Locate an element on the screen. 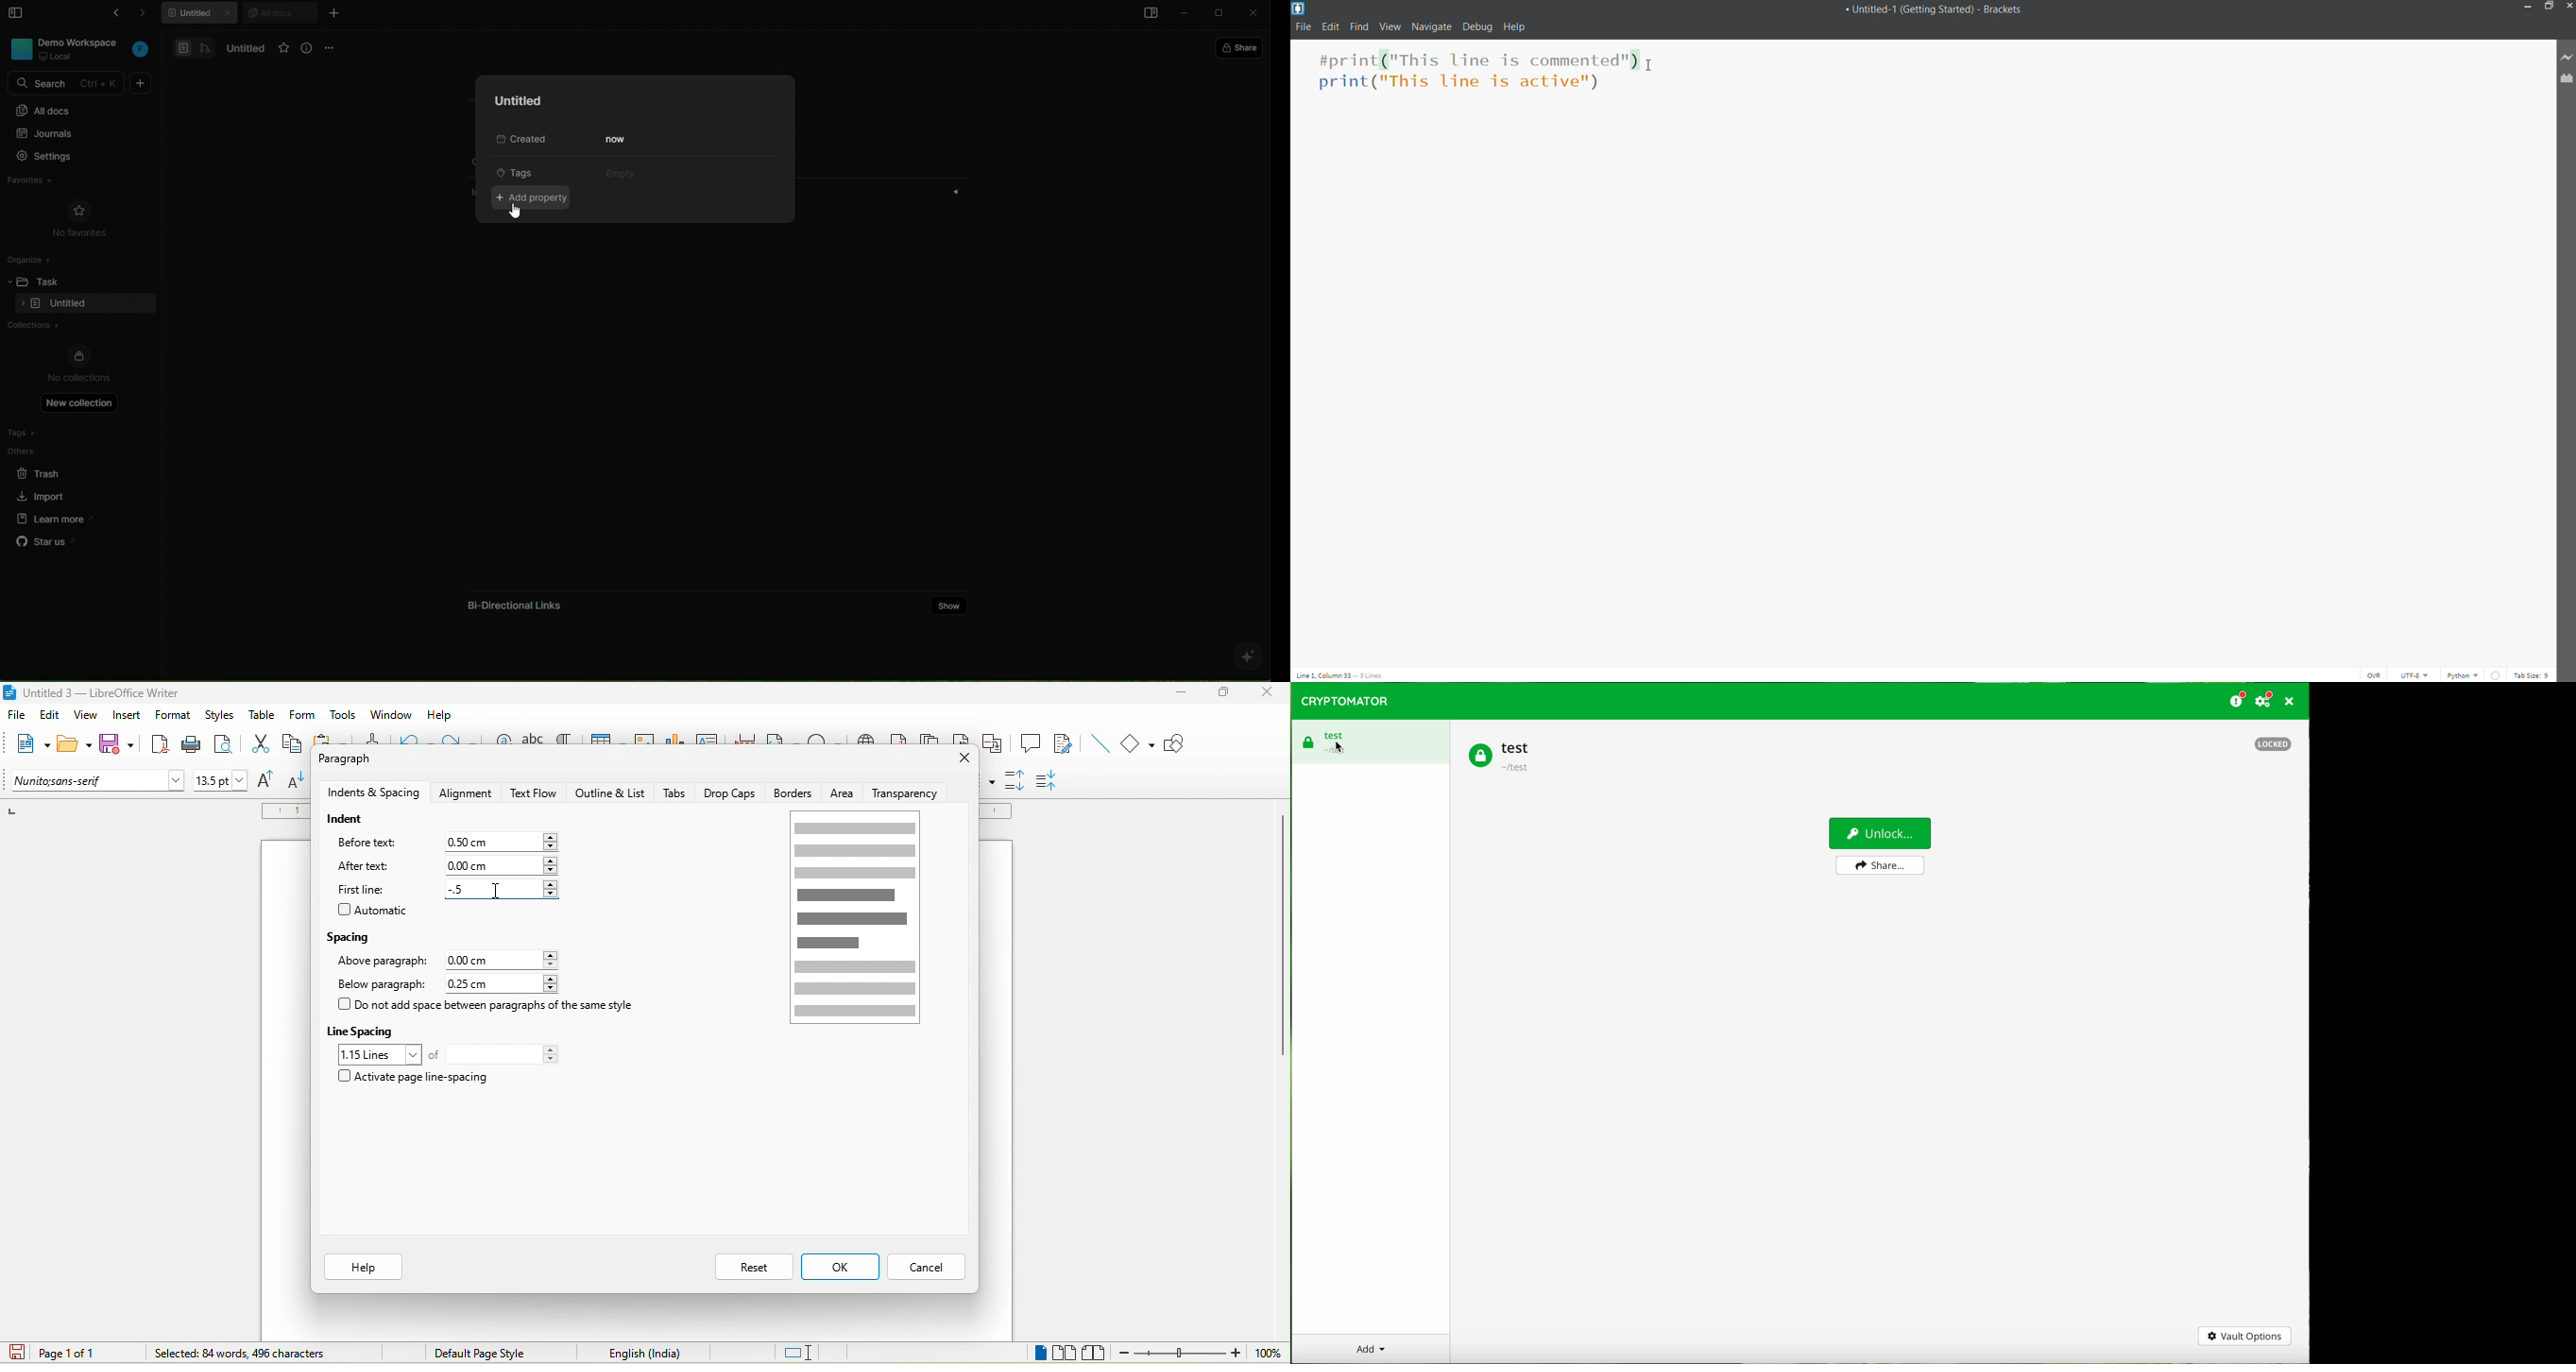  0.00 cm is located at coordinates (490, 866).